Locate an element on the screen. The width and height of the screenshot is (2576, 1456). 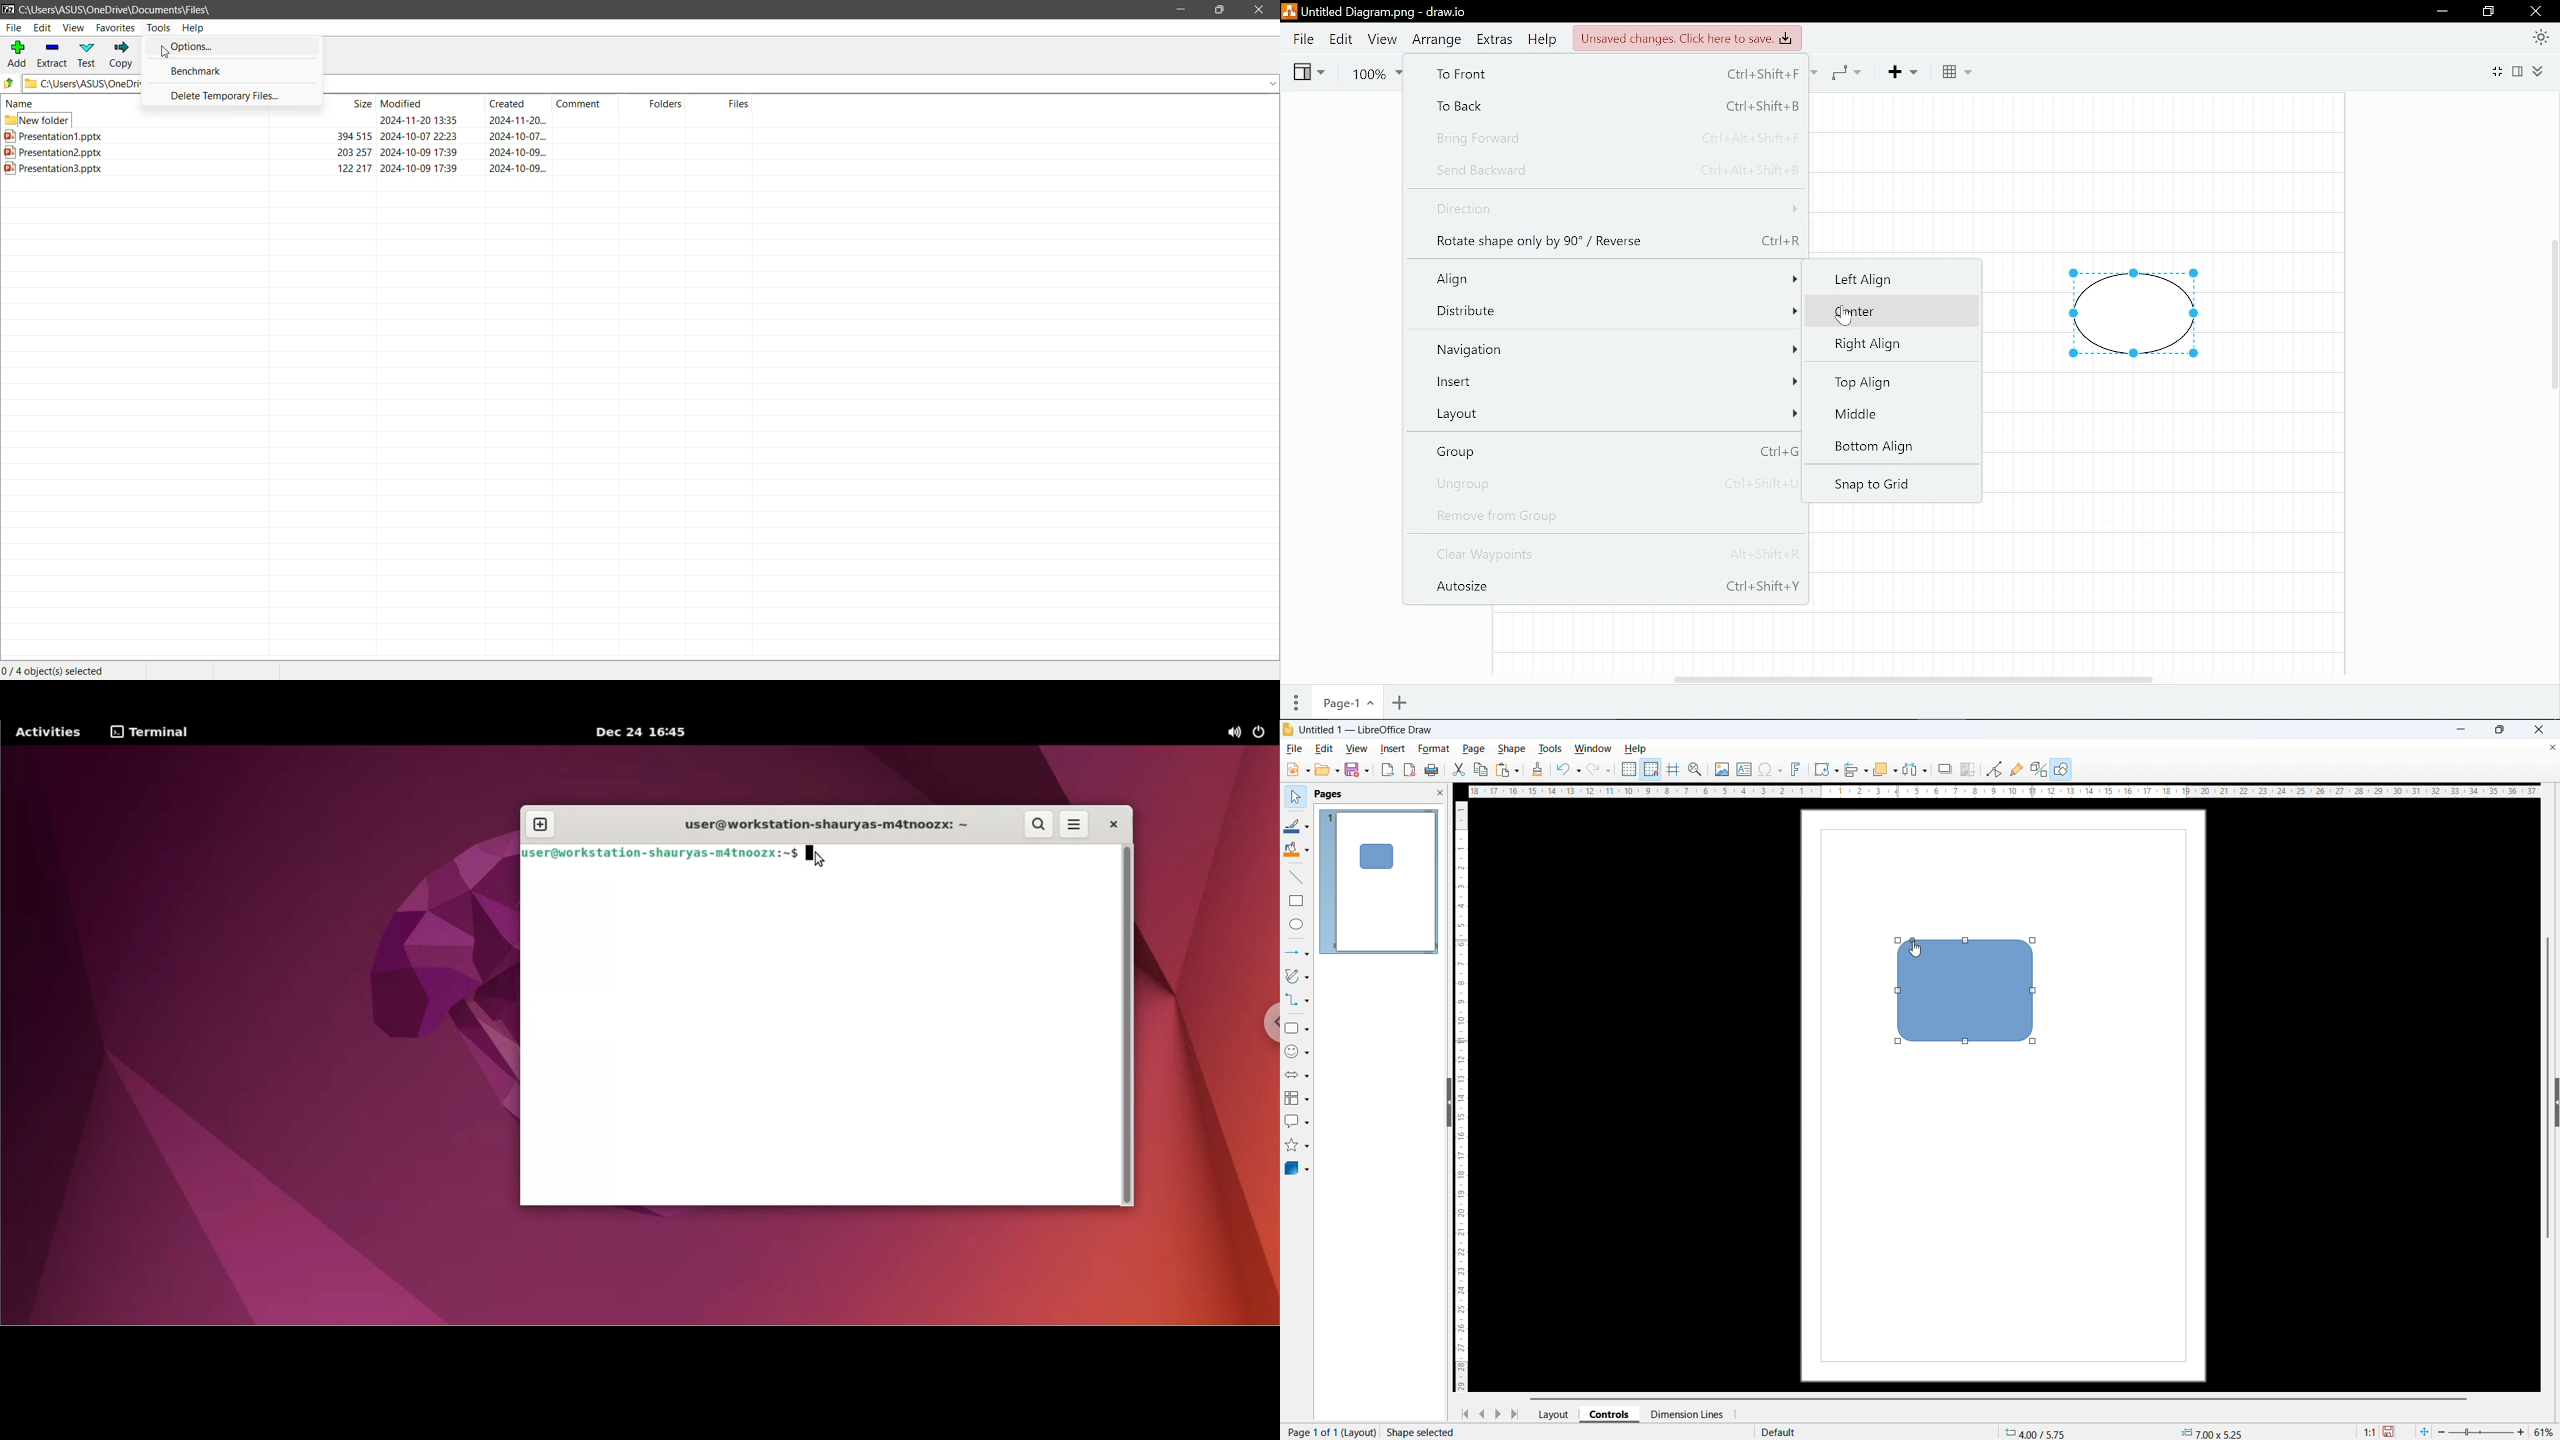
Untitled 1 - LibreOffice Draw is located at coordinates (1368, 731).